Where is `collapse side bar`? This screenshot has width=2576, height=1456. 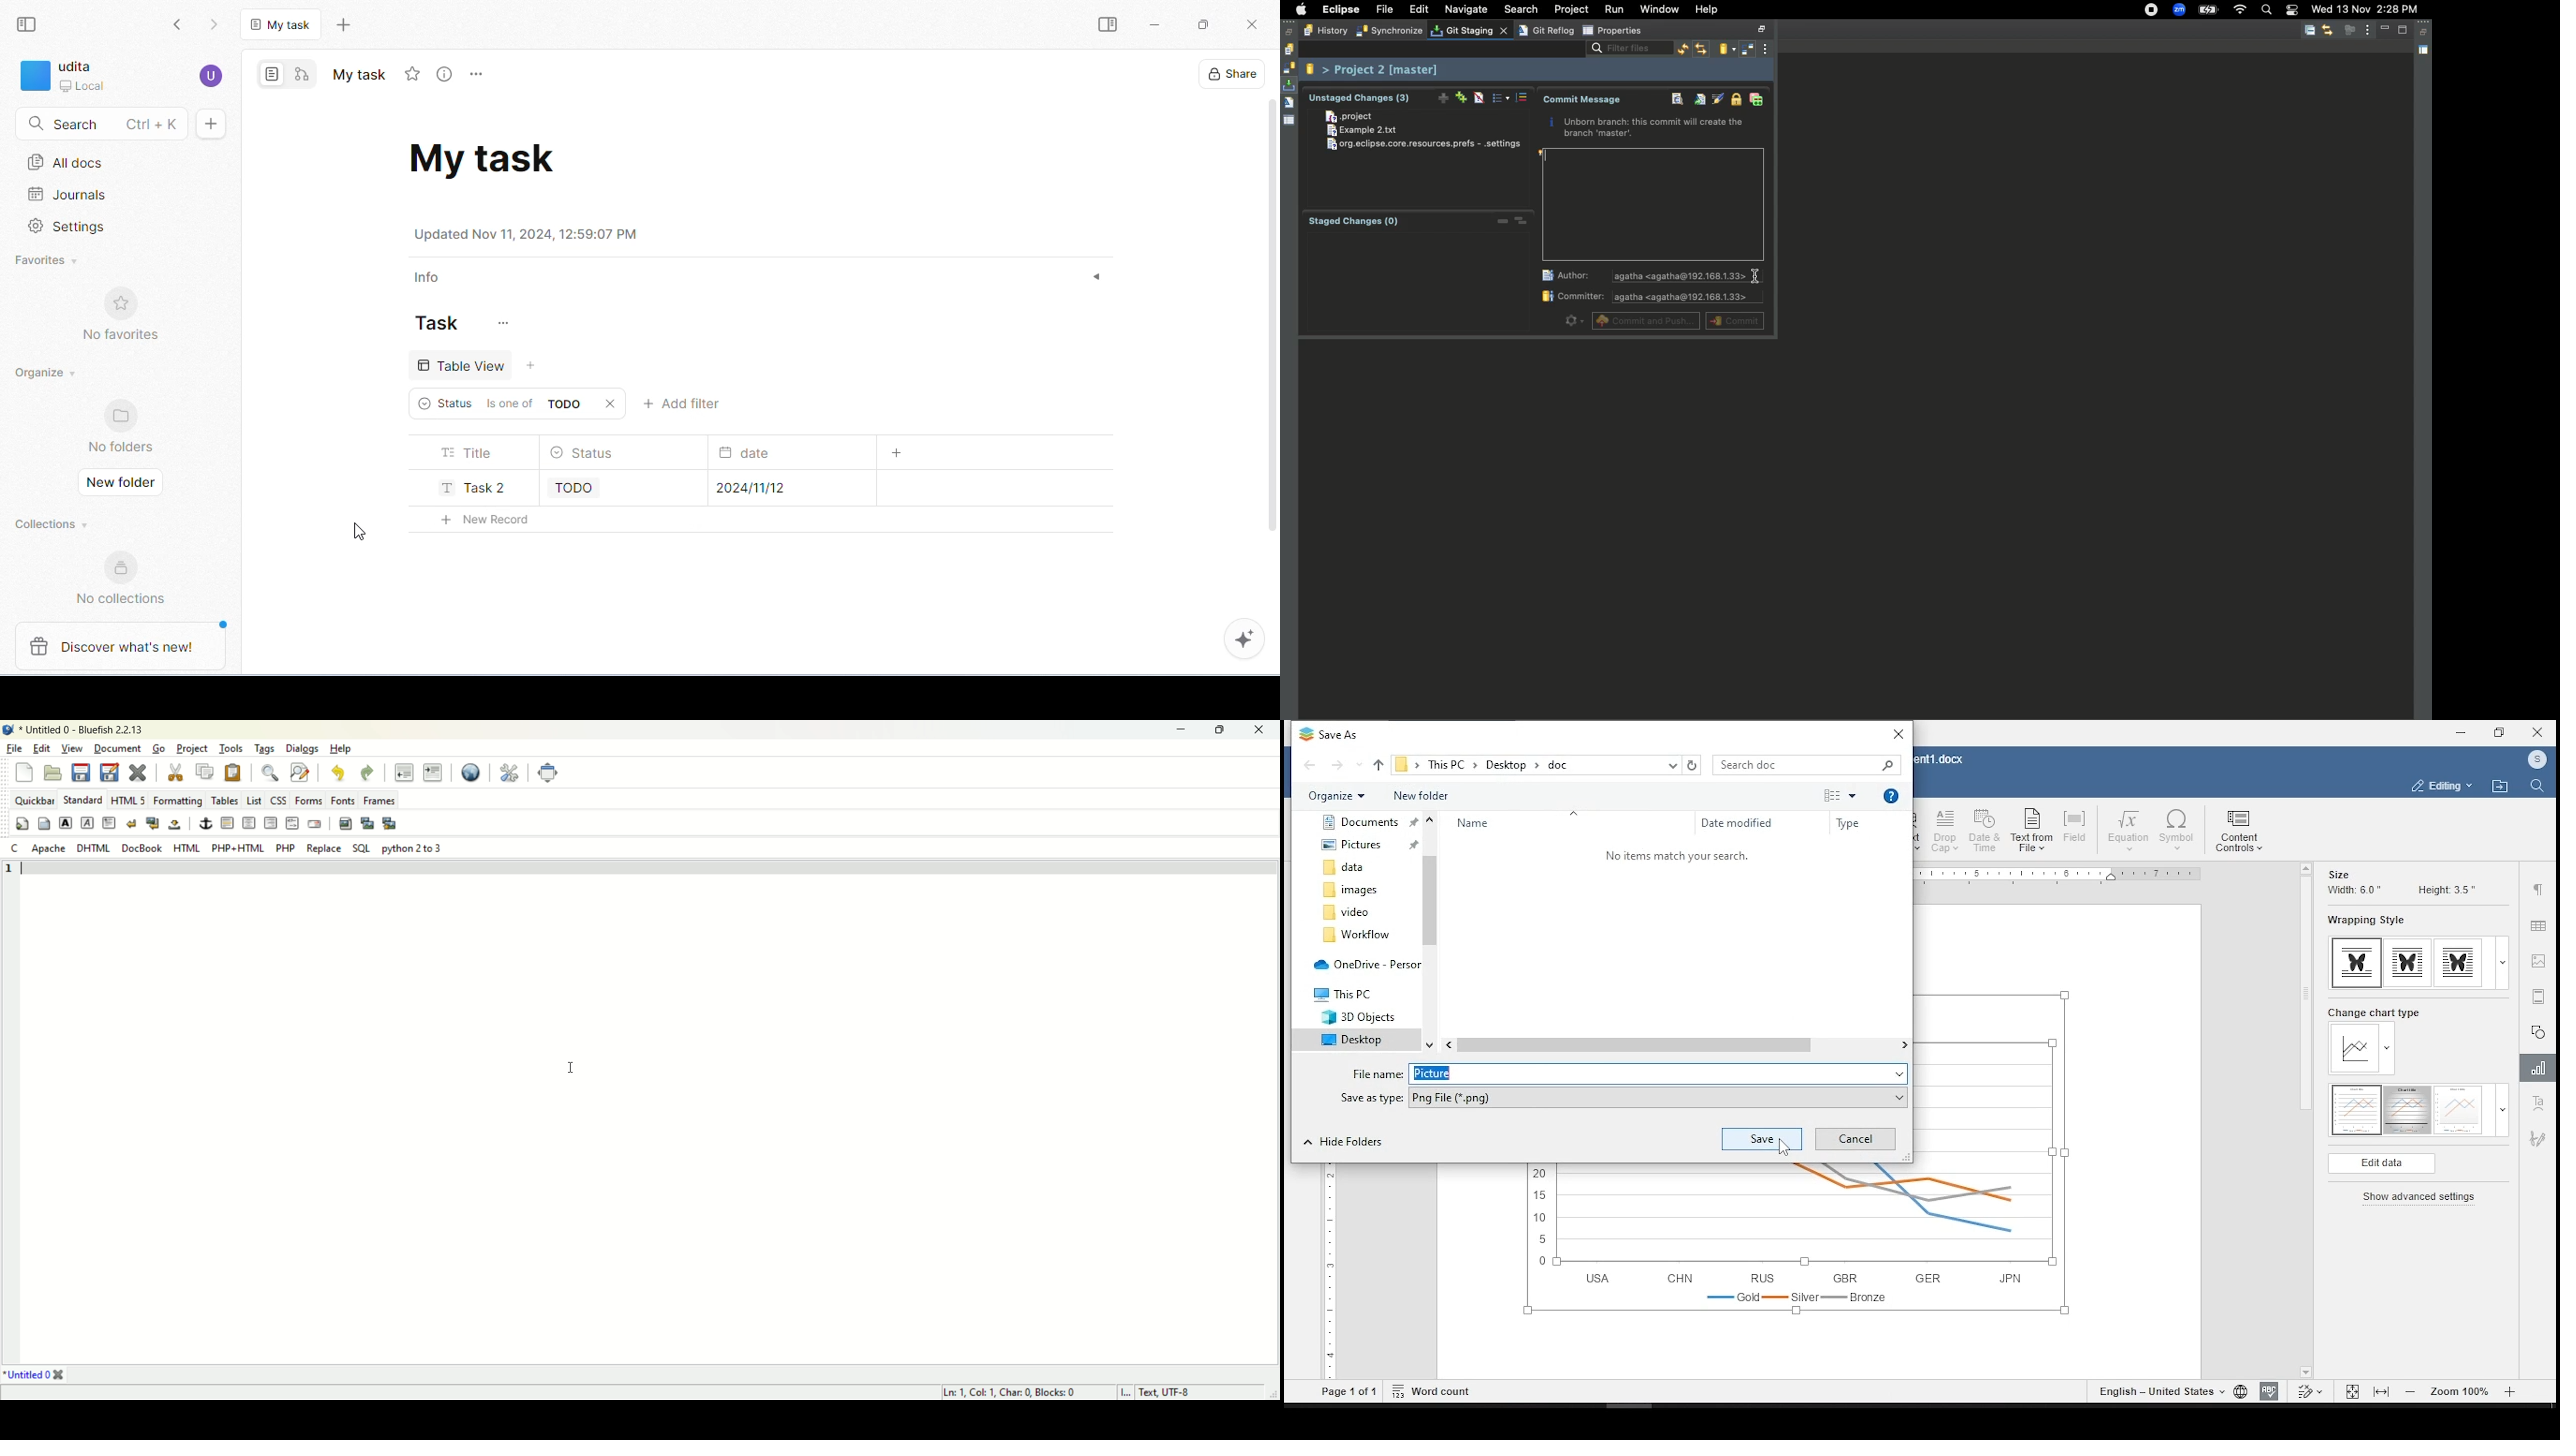 collapse side bar is located at coordinates (26, 25).